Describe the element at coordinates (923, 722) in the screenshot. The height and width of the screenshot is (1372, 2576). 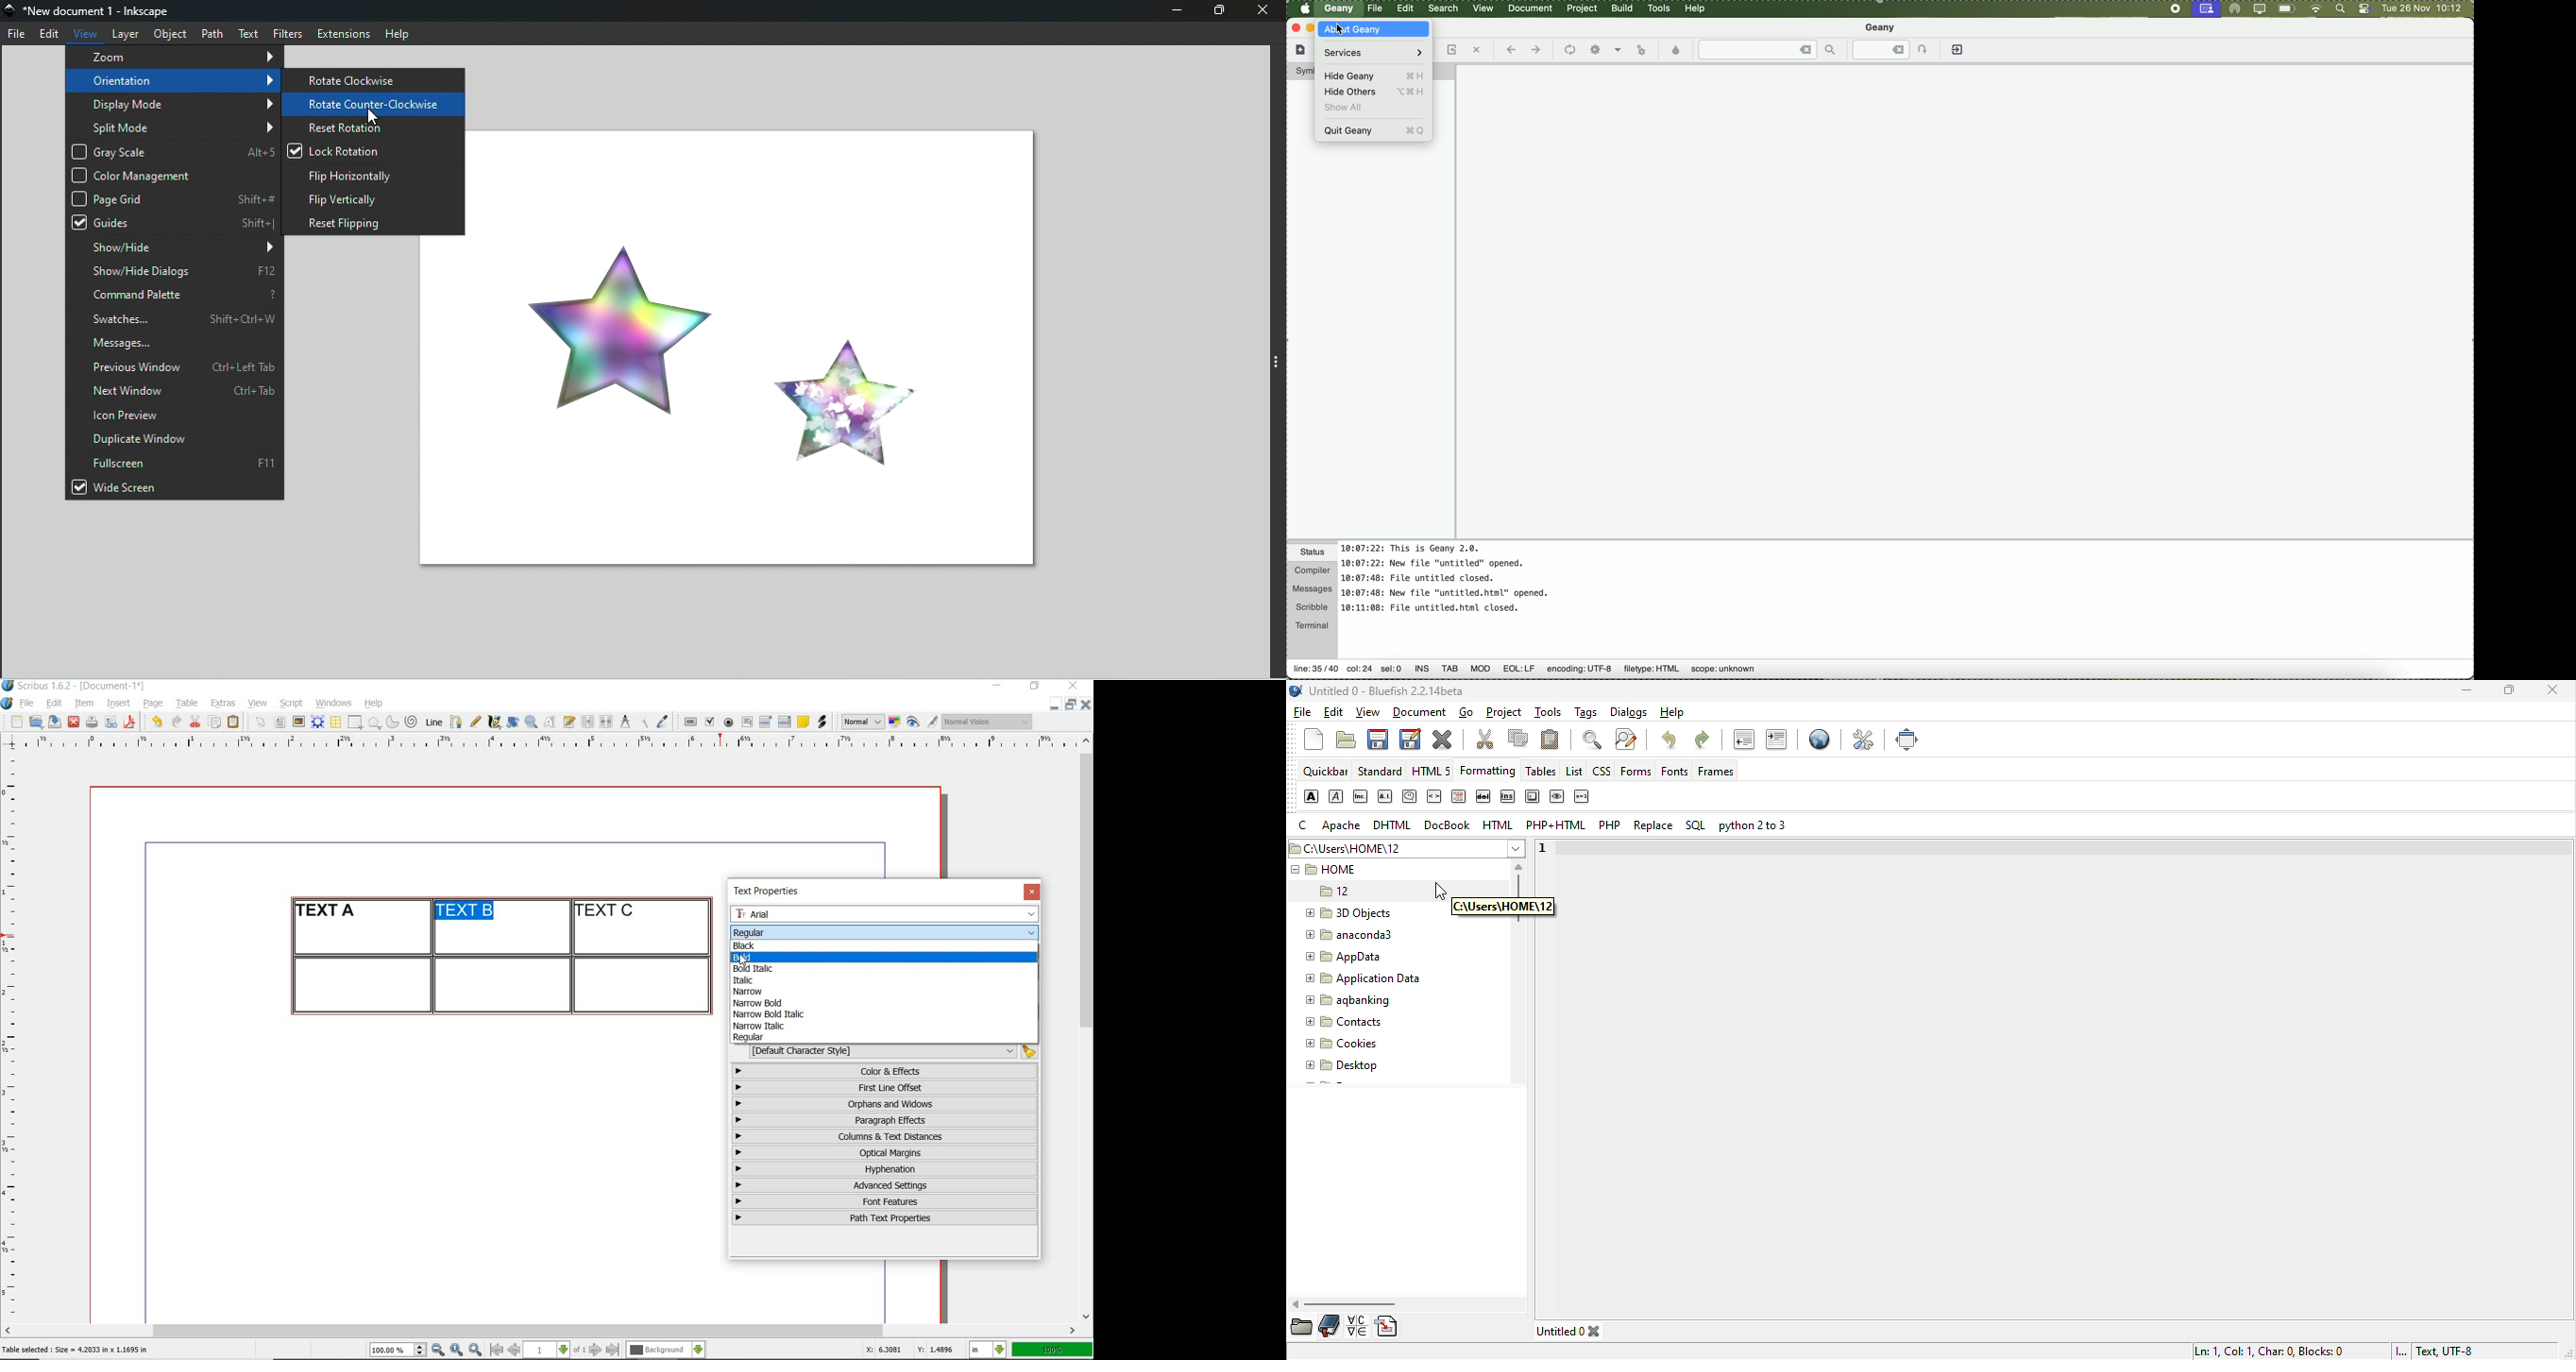
I see `preview mode` at that location.